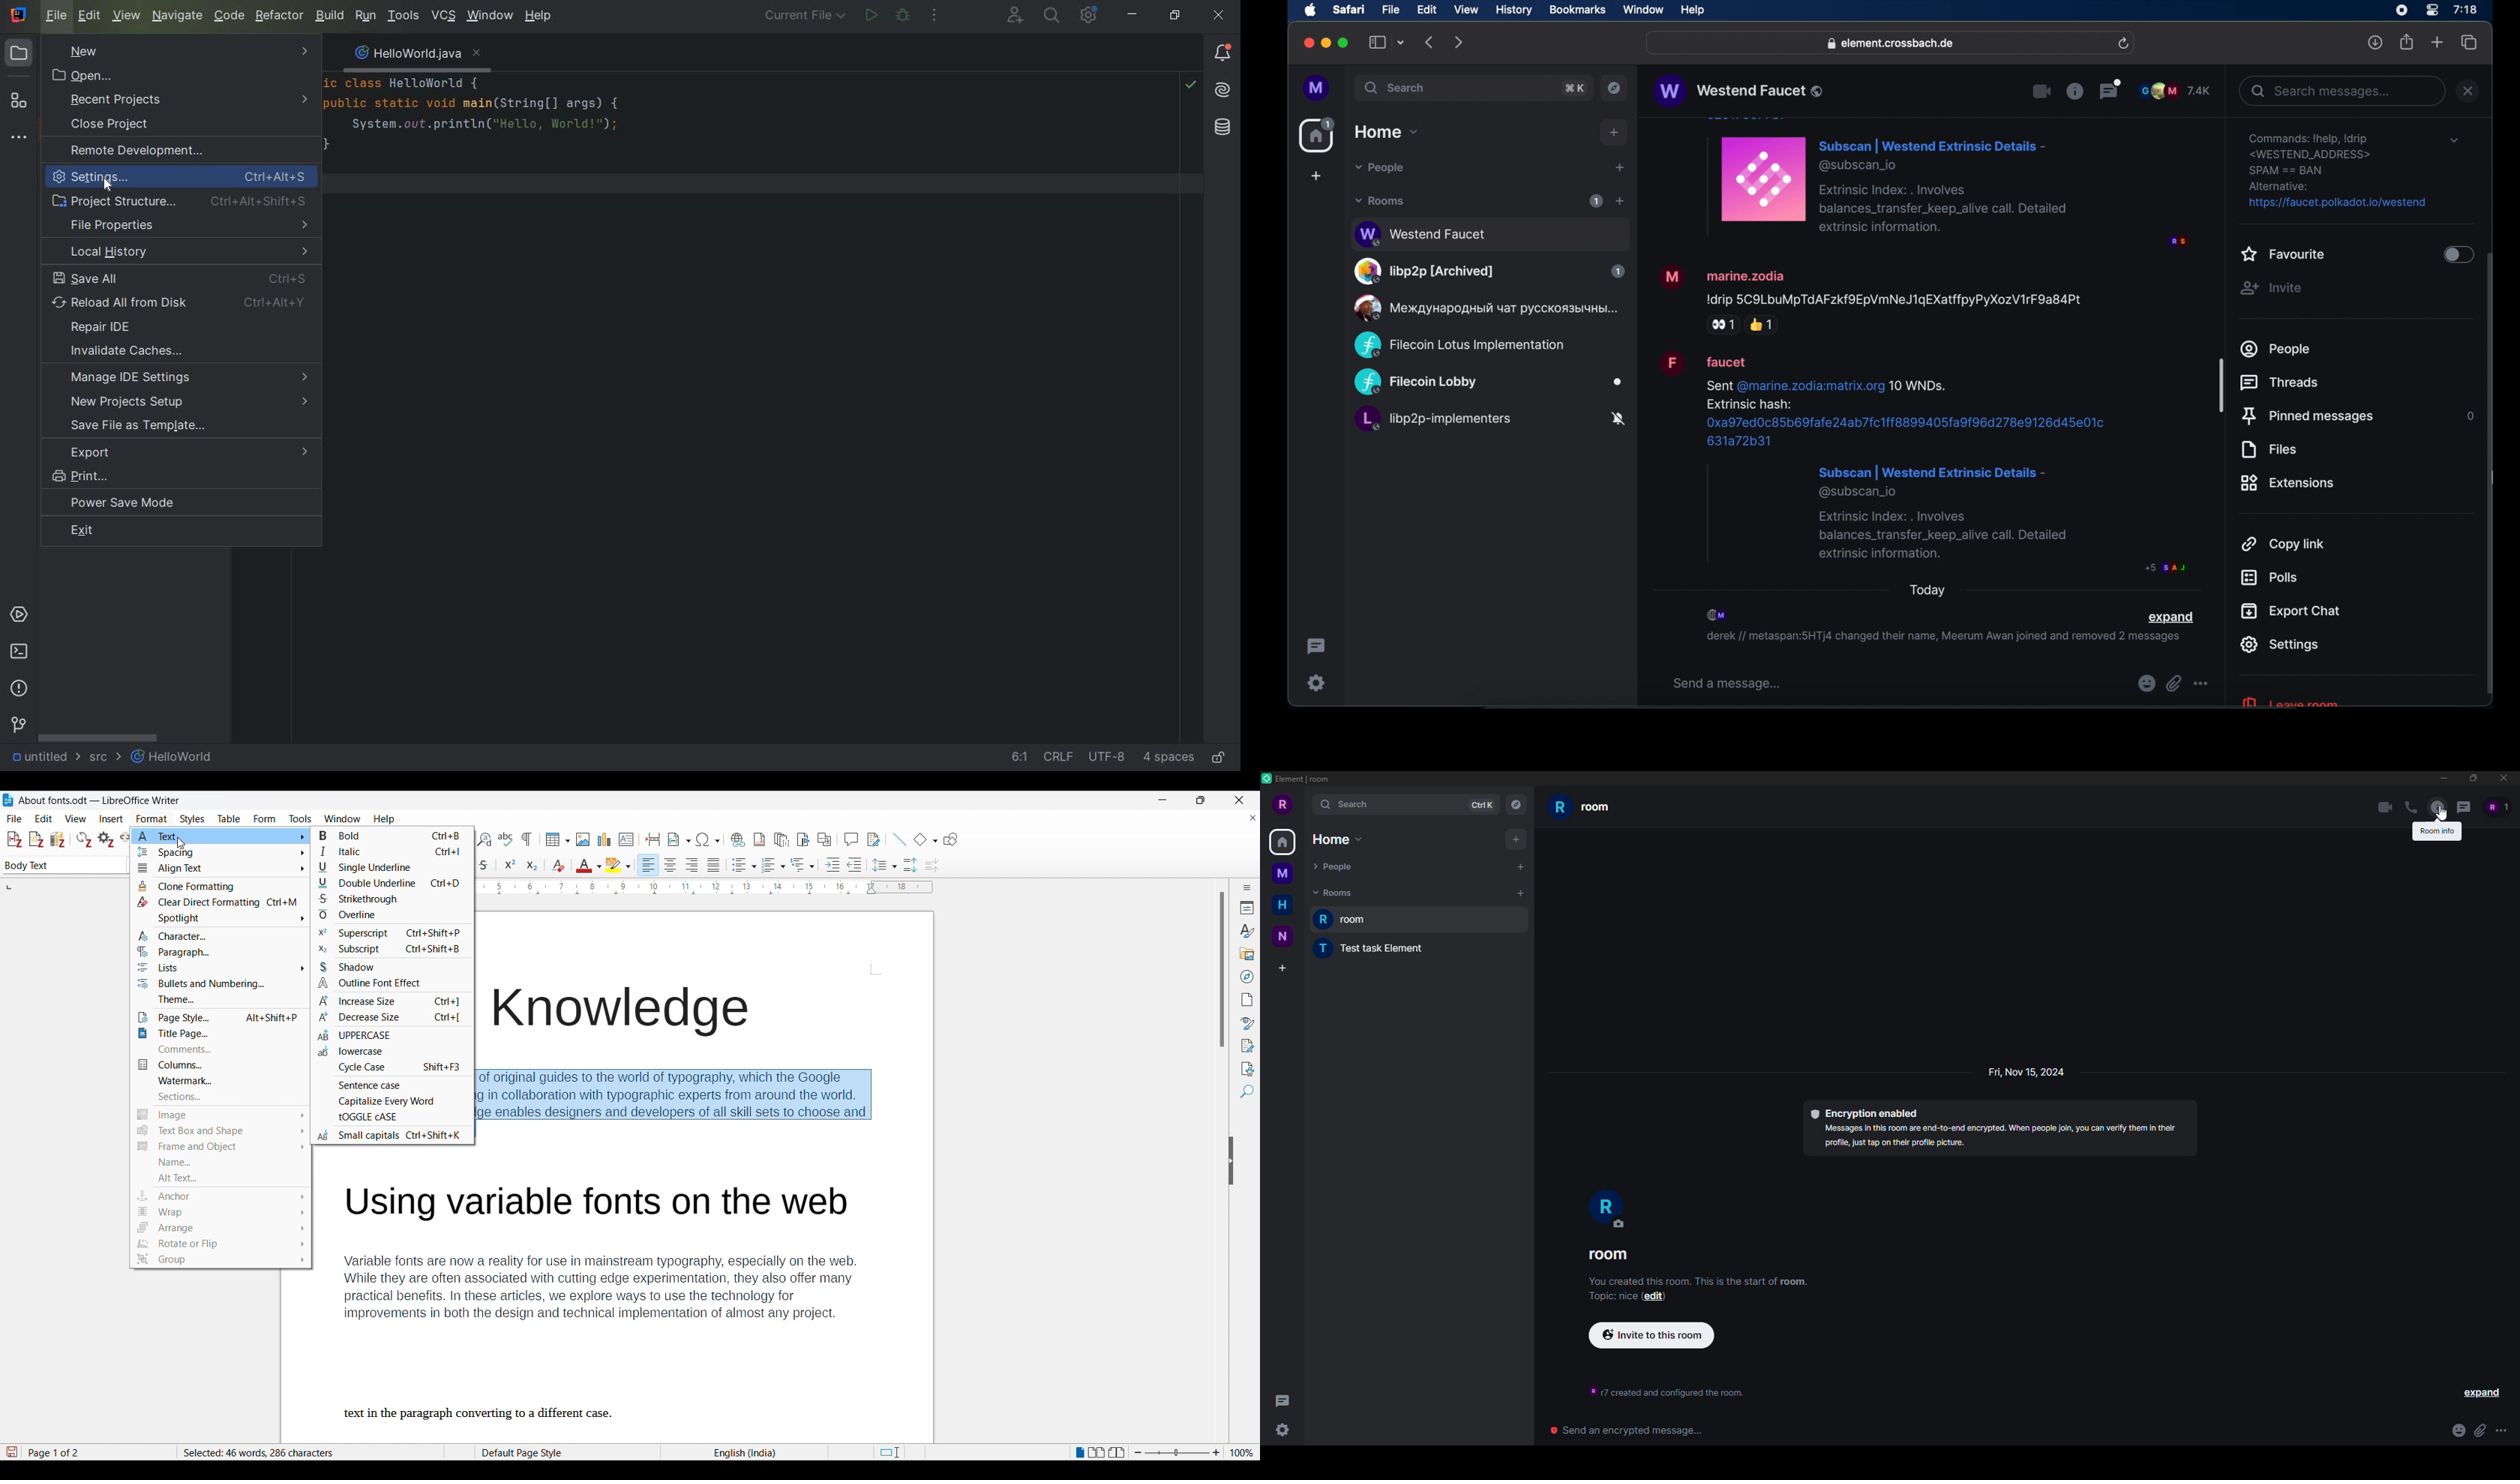  I want to click on text , so click(222, 837).